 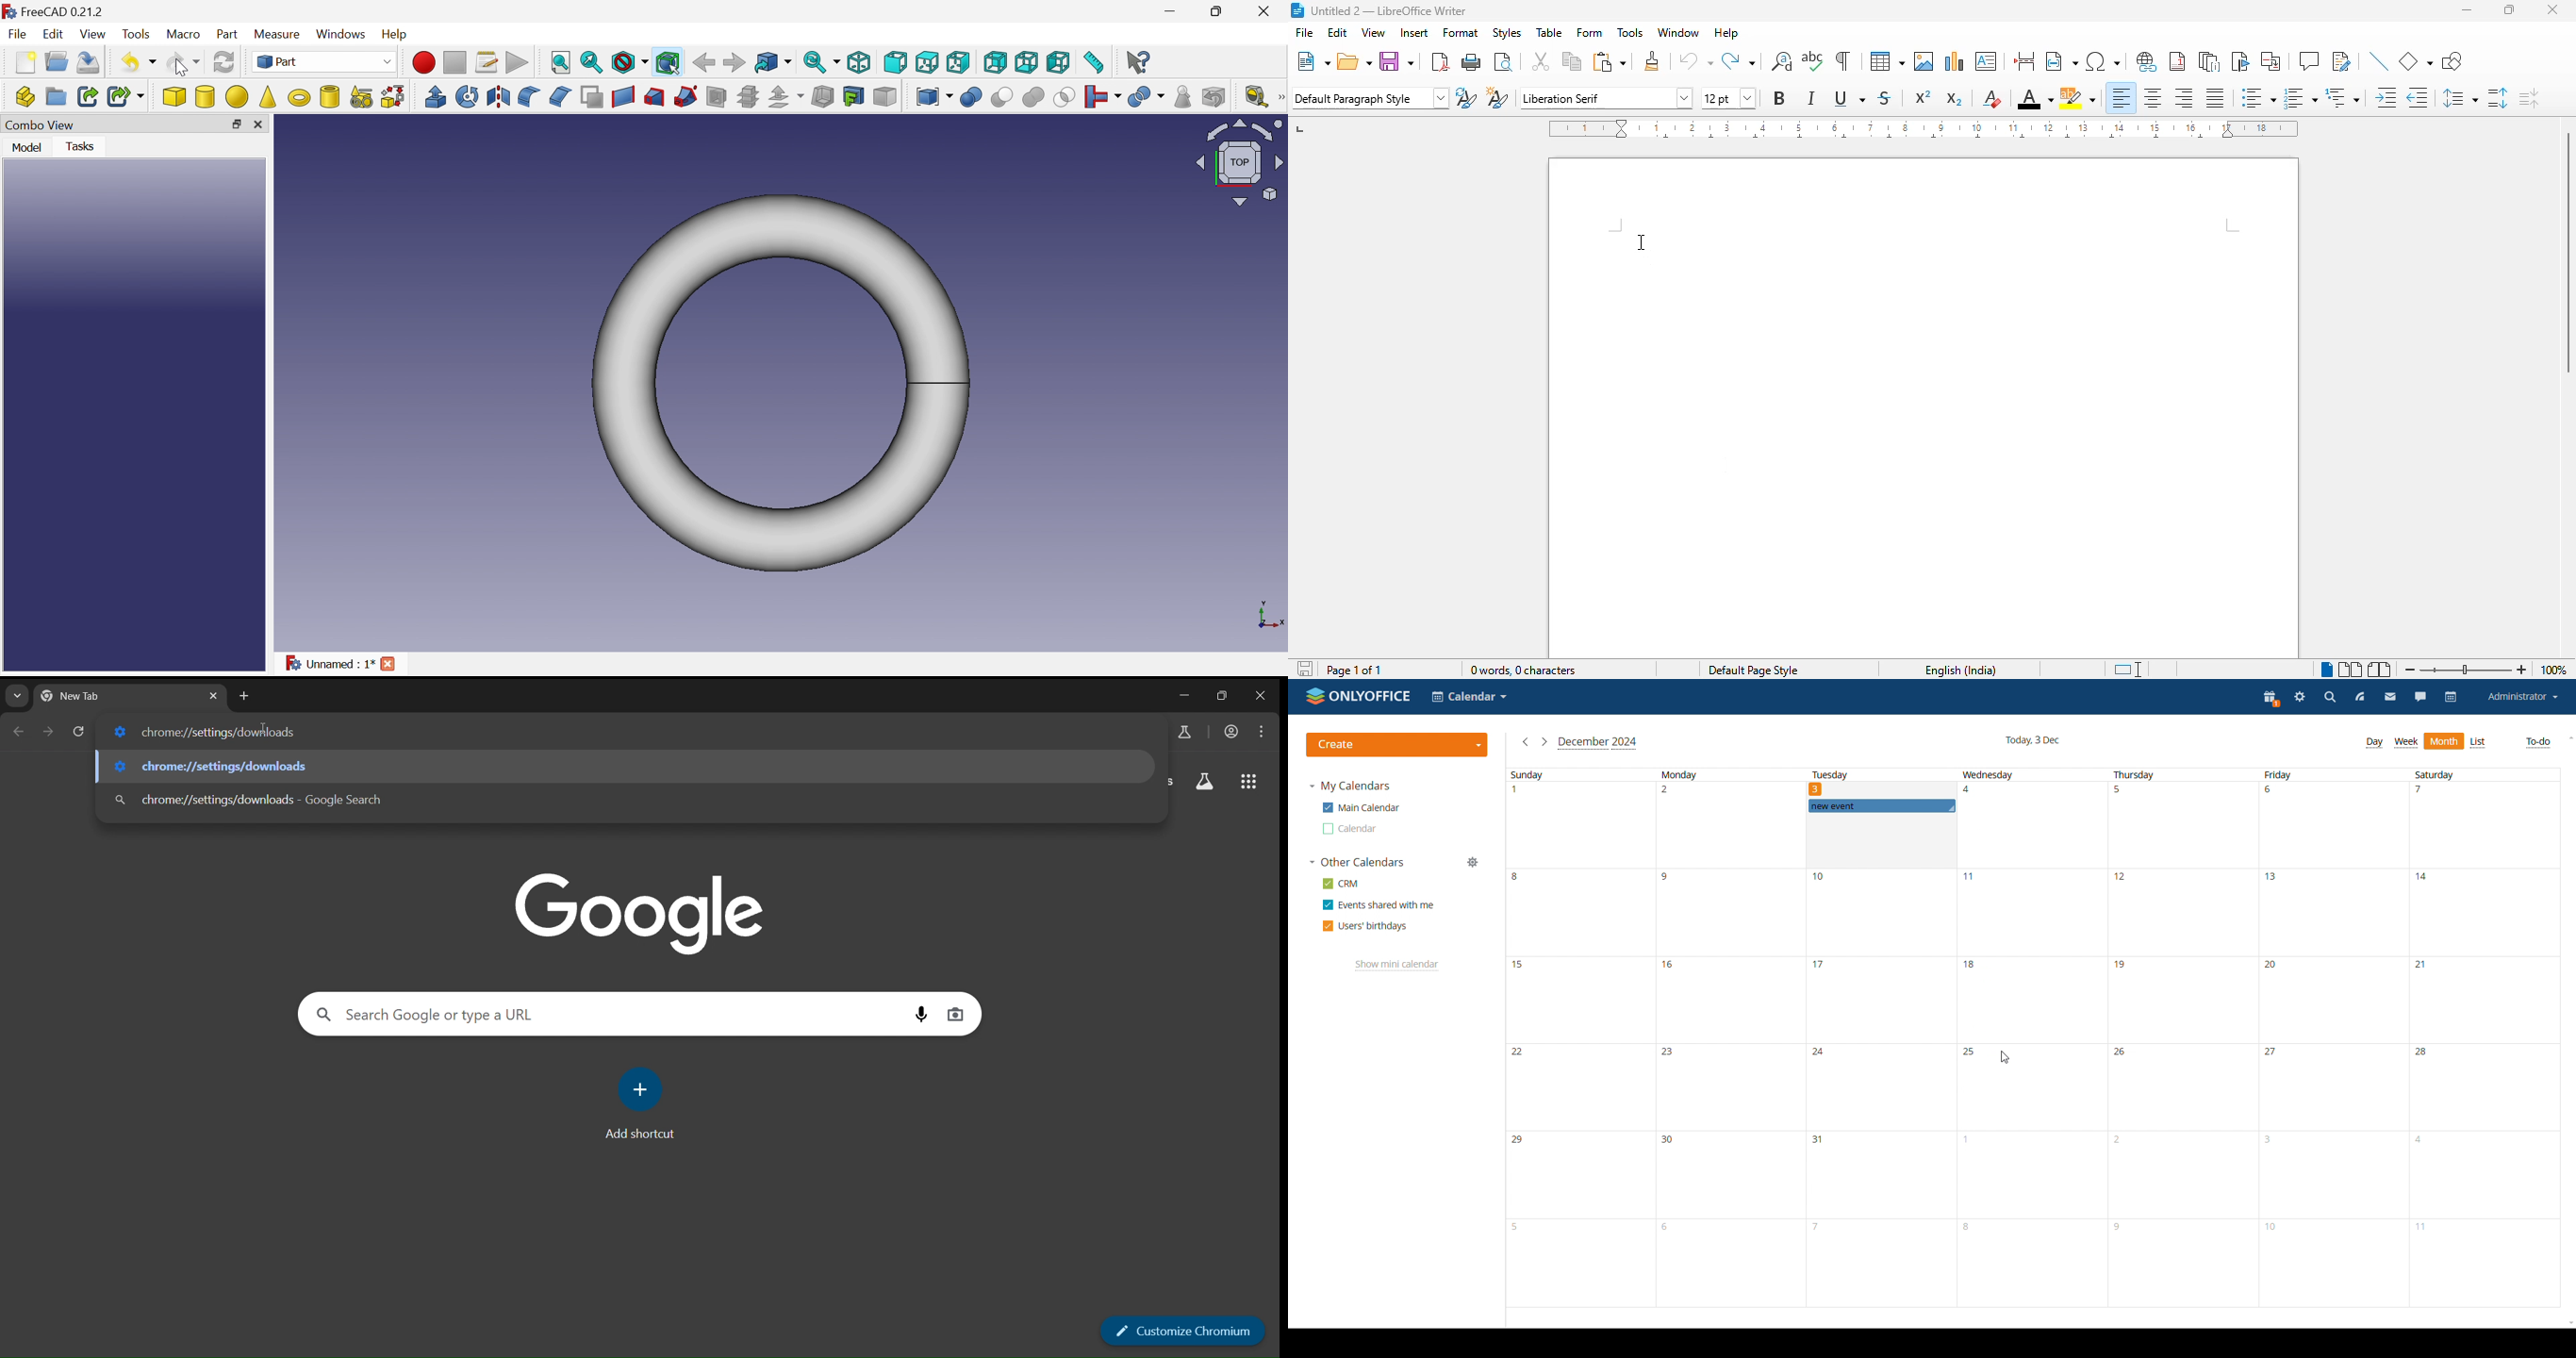 What do you see at coordinates (137, 62) in the screenshot?
I see `Undo` at bounding box center [137, 62].